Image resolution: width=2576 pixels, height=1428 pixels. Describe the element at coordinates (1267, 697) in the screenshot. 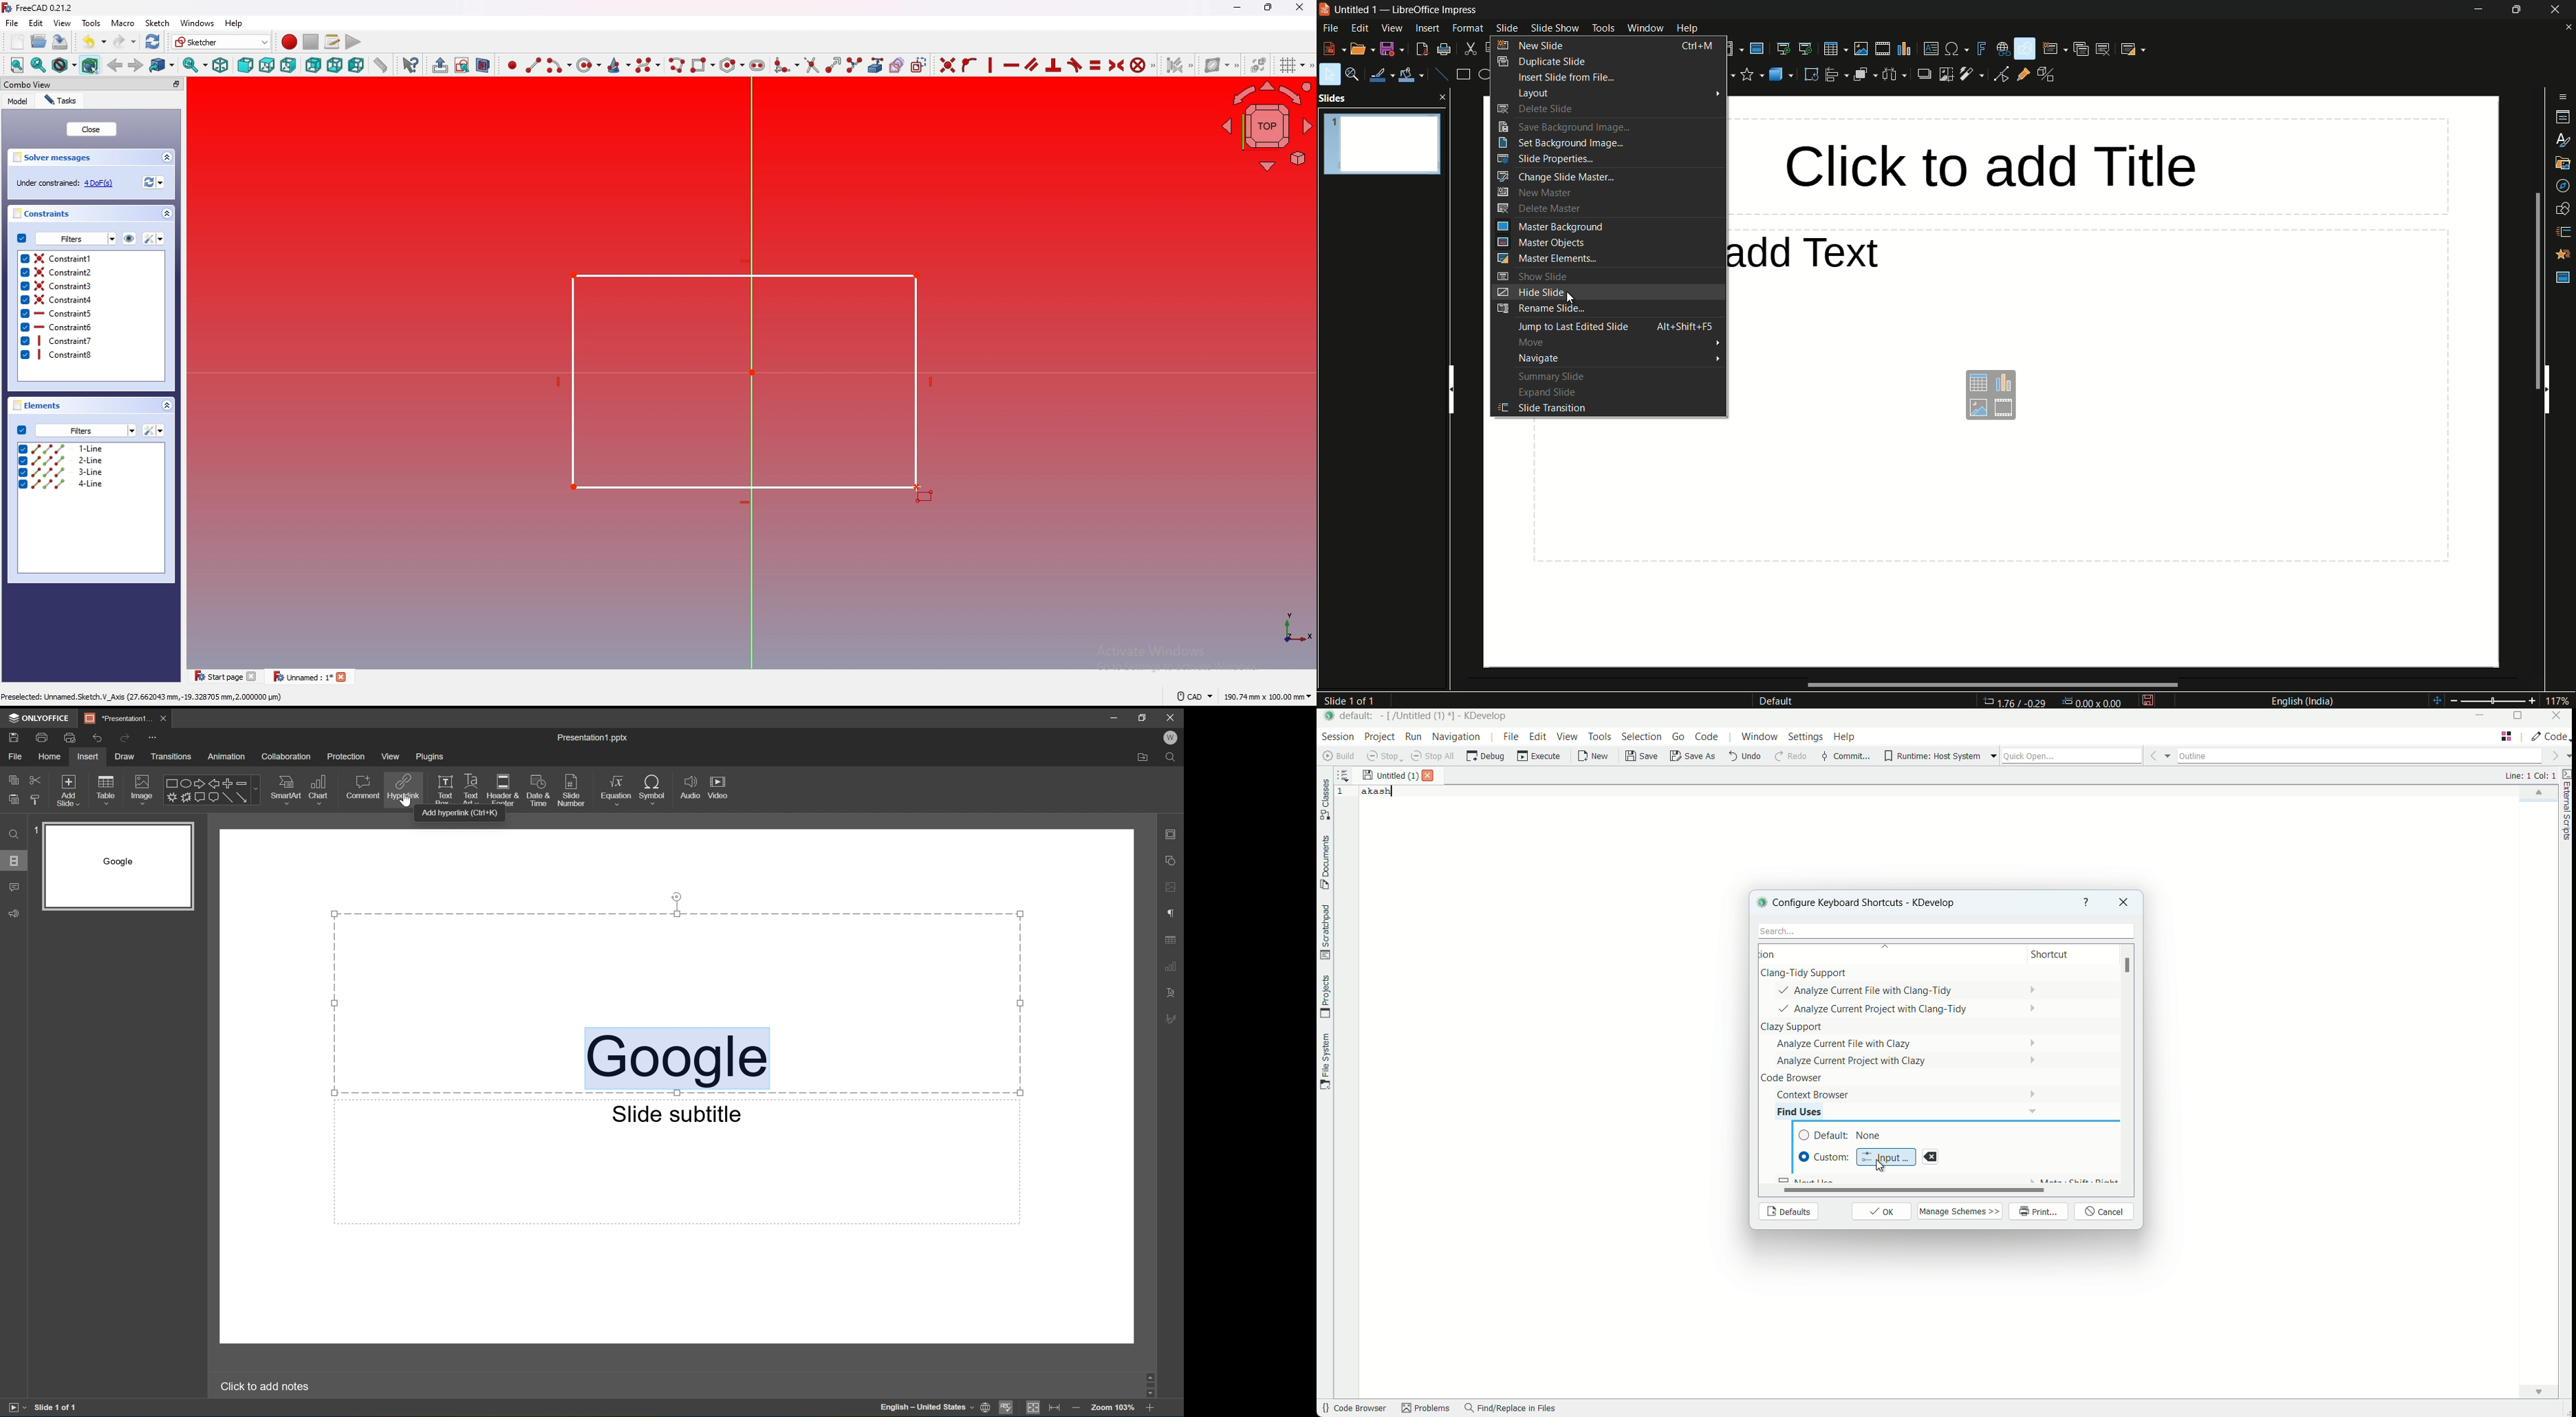

I see `dimensions` at that location.